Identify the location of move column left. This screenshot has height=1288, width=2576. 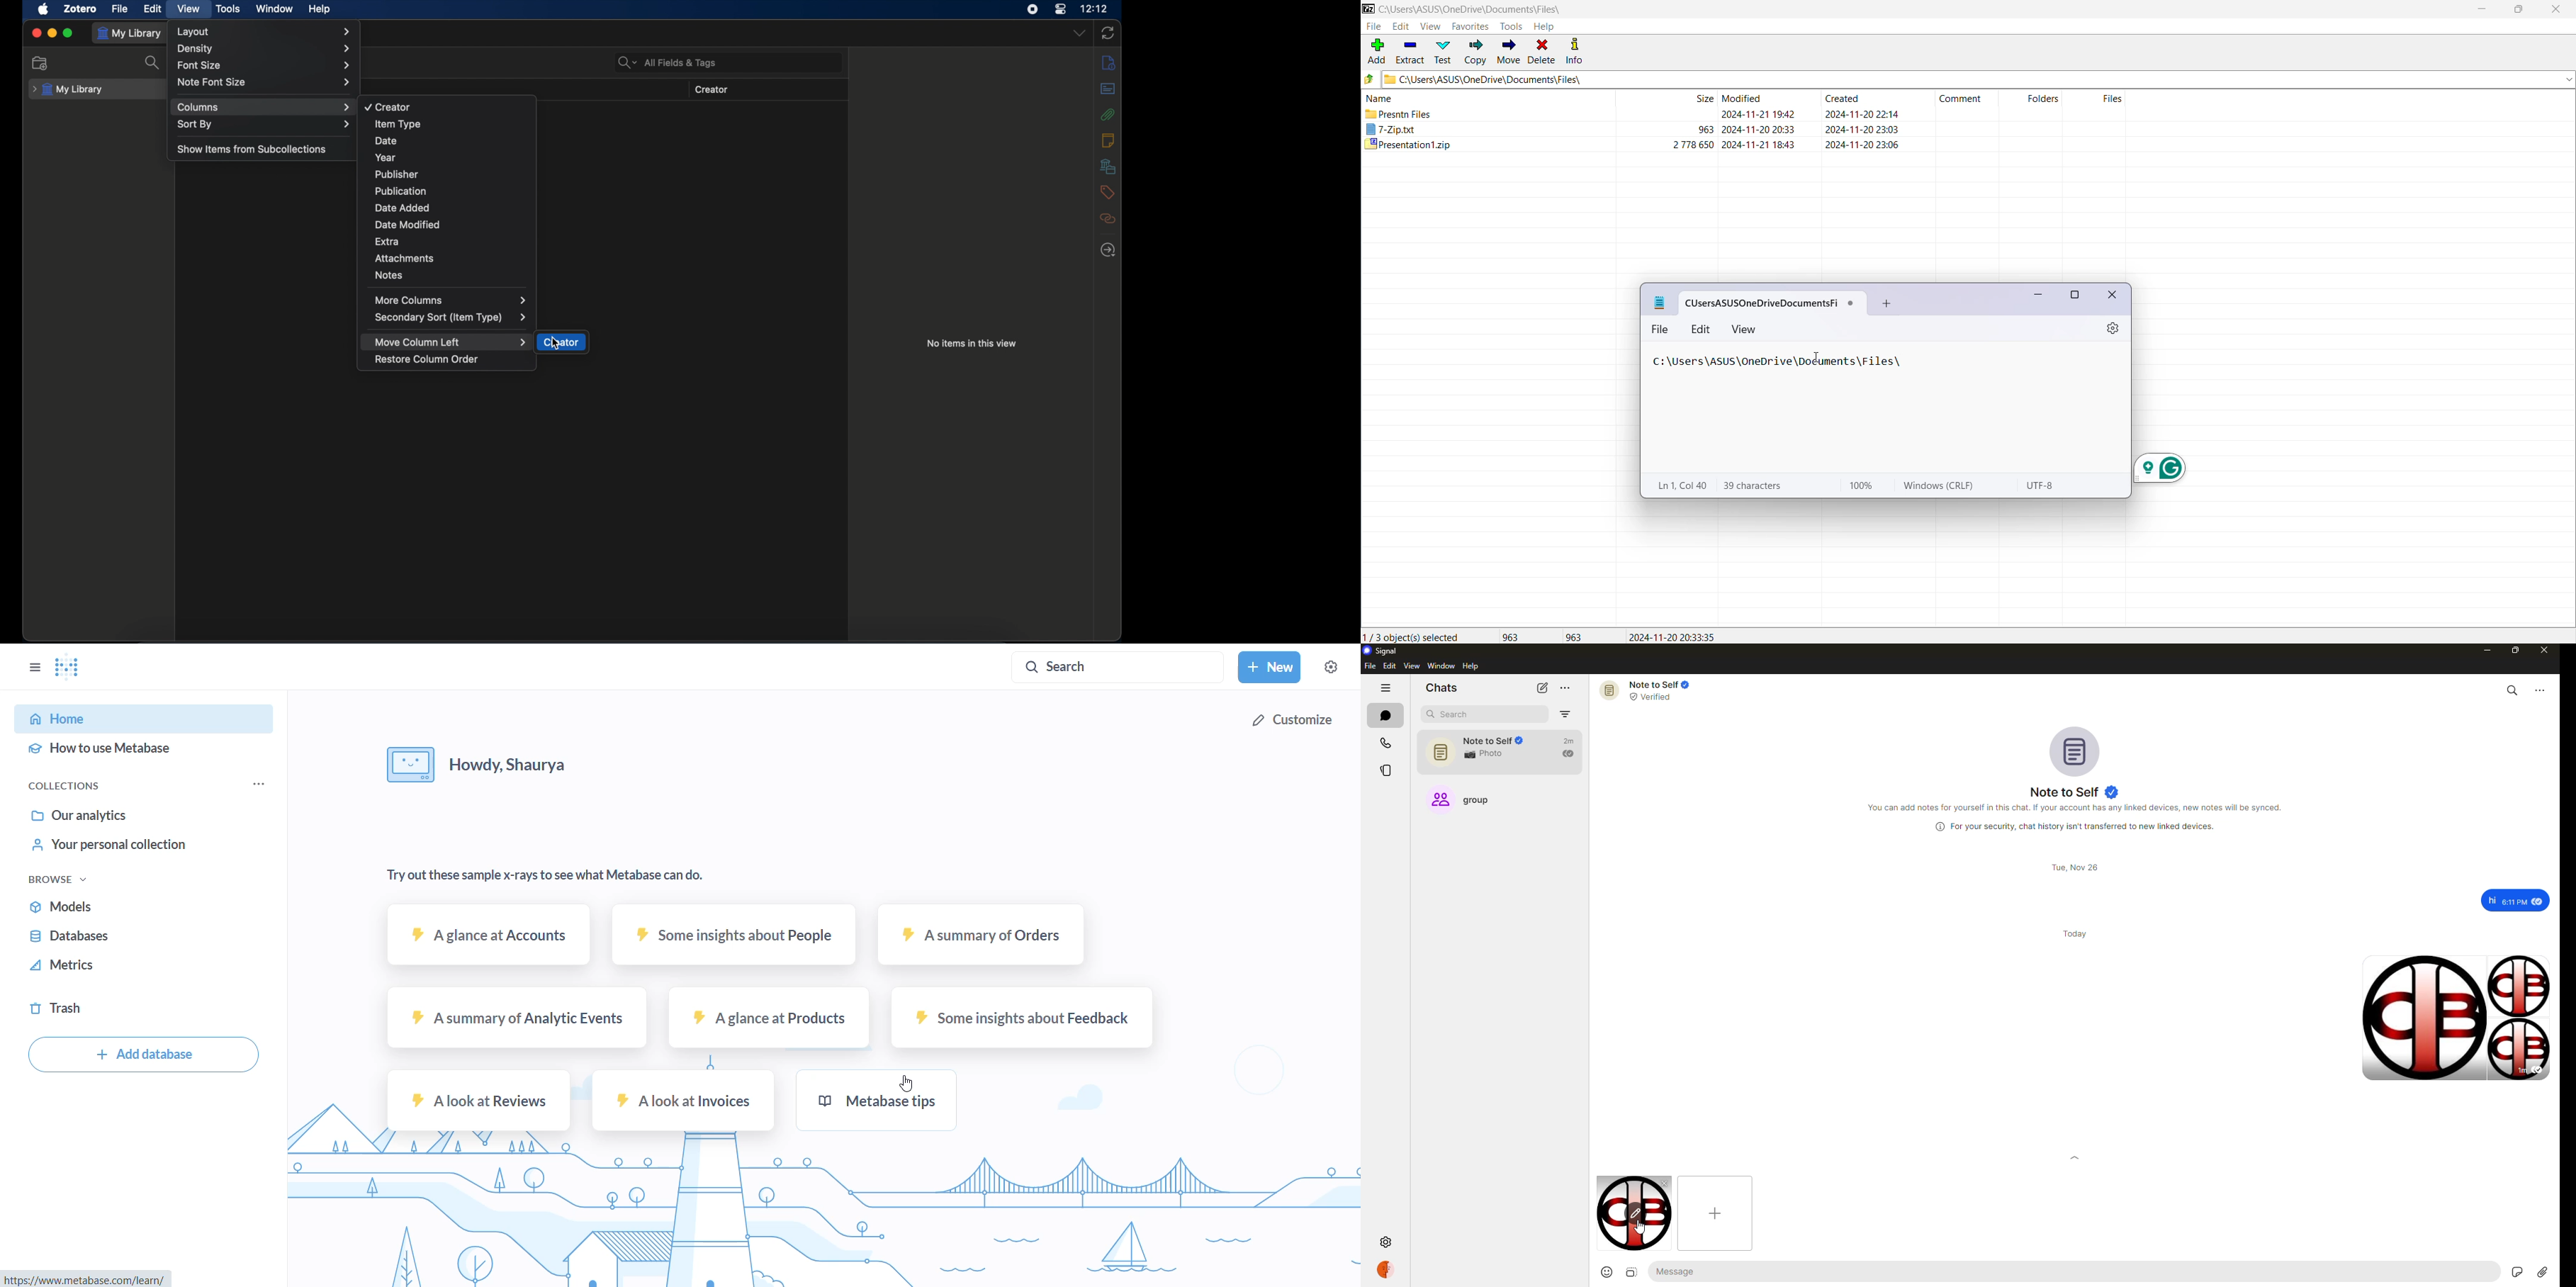
(451, 342).